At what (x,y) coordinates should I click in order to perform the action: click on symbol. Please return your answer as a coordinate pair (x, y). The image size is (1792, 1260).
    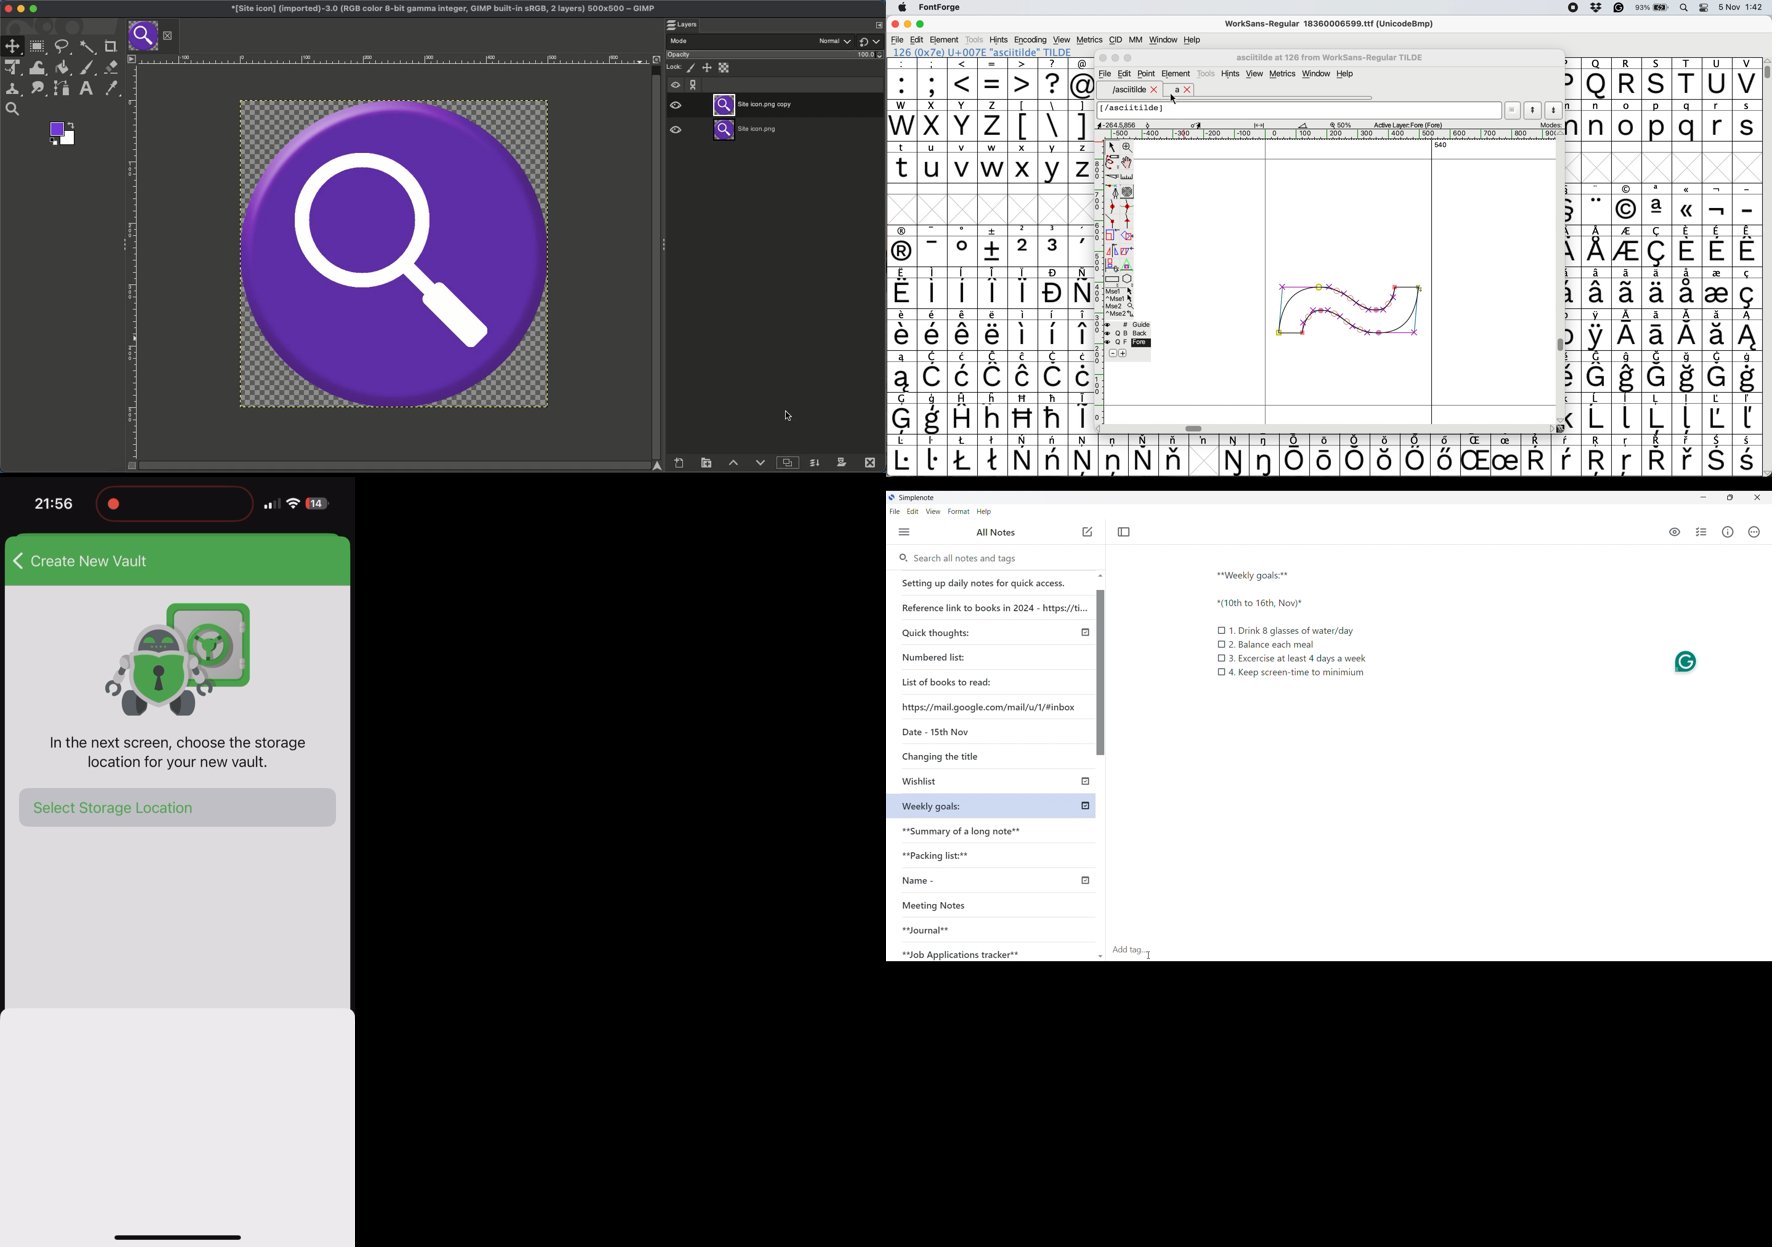
    Looking at the image, I should click on (1717, 246).